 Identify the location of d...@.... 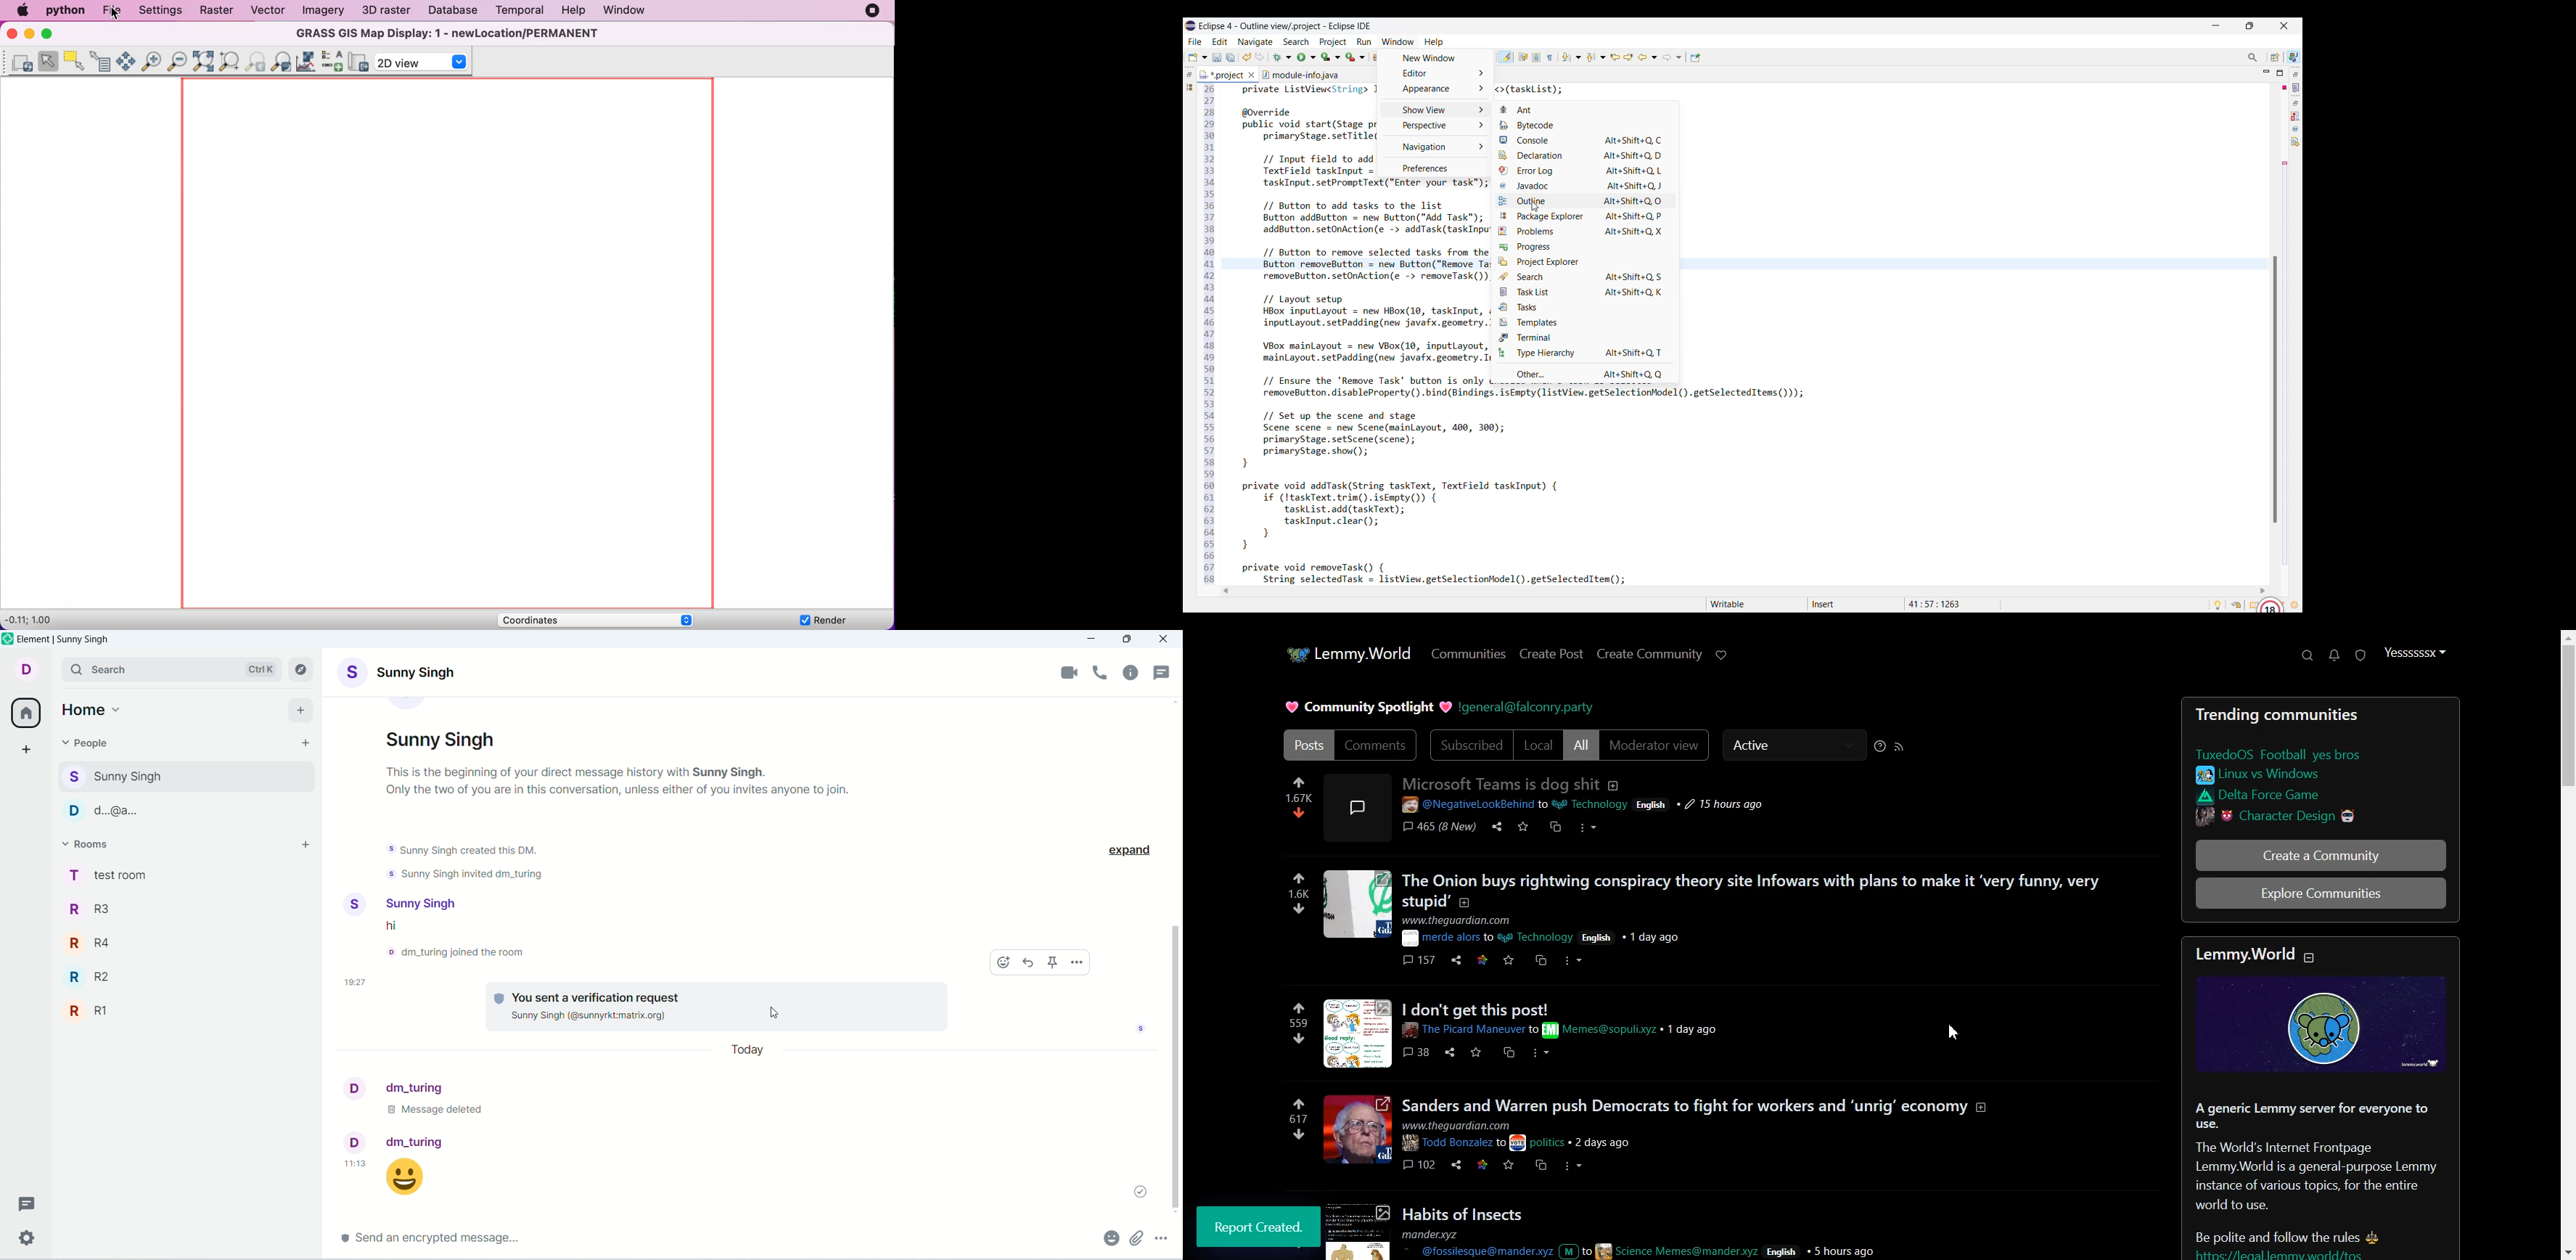
(182, 809).